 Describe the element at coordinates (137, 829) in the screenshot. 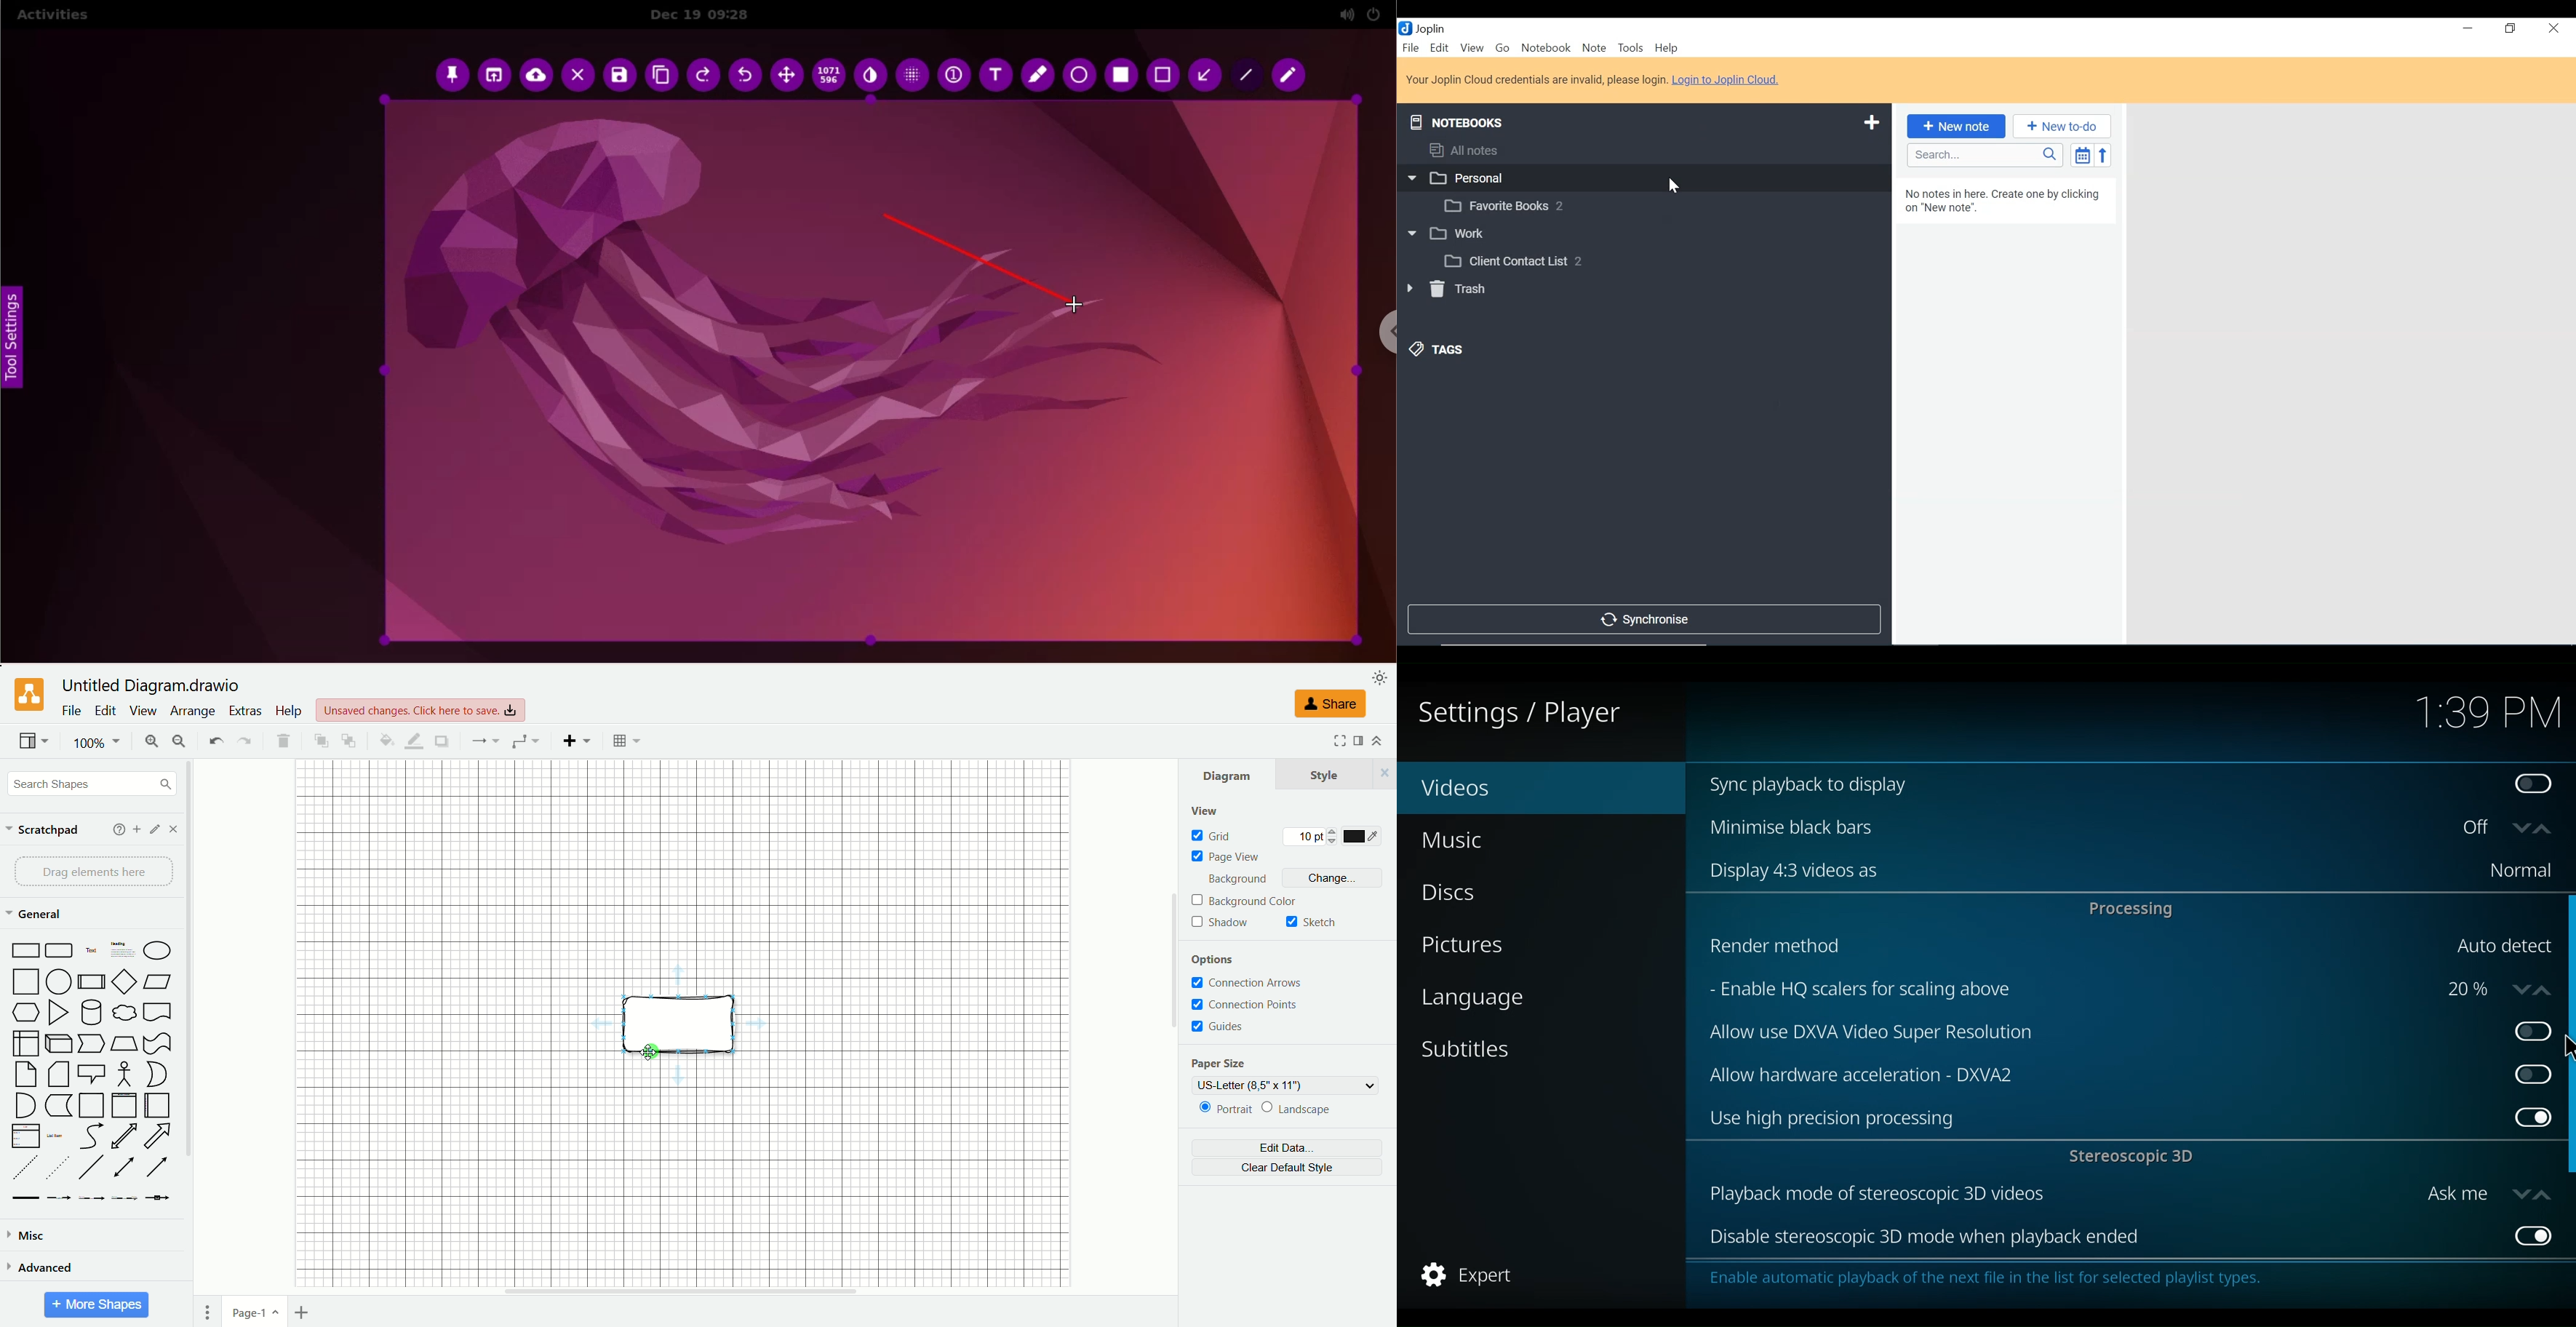

I see `add` at that location.